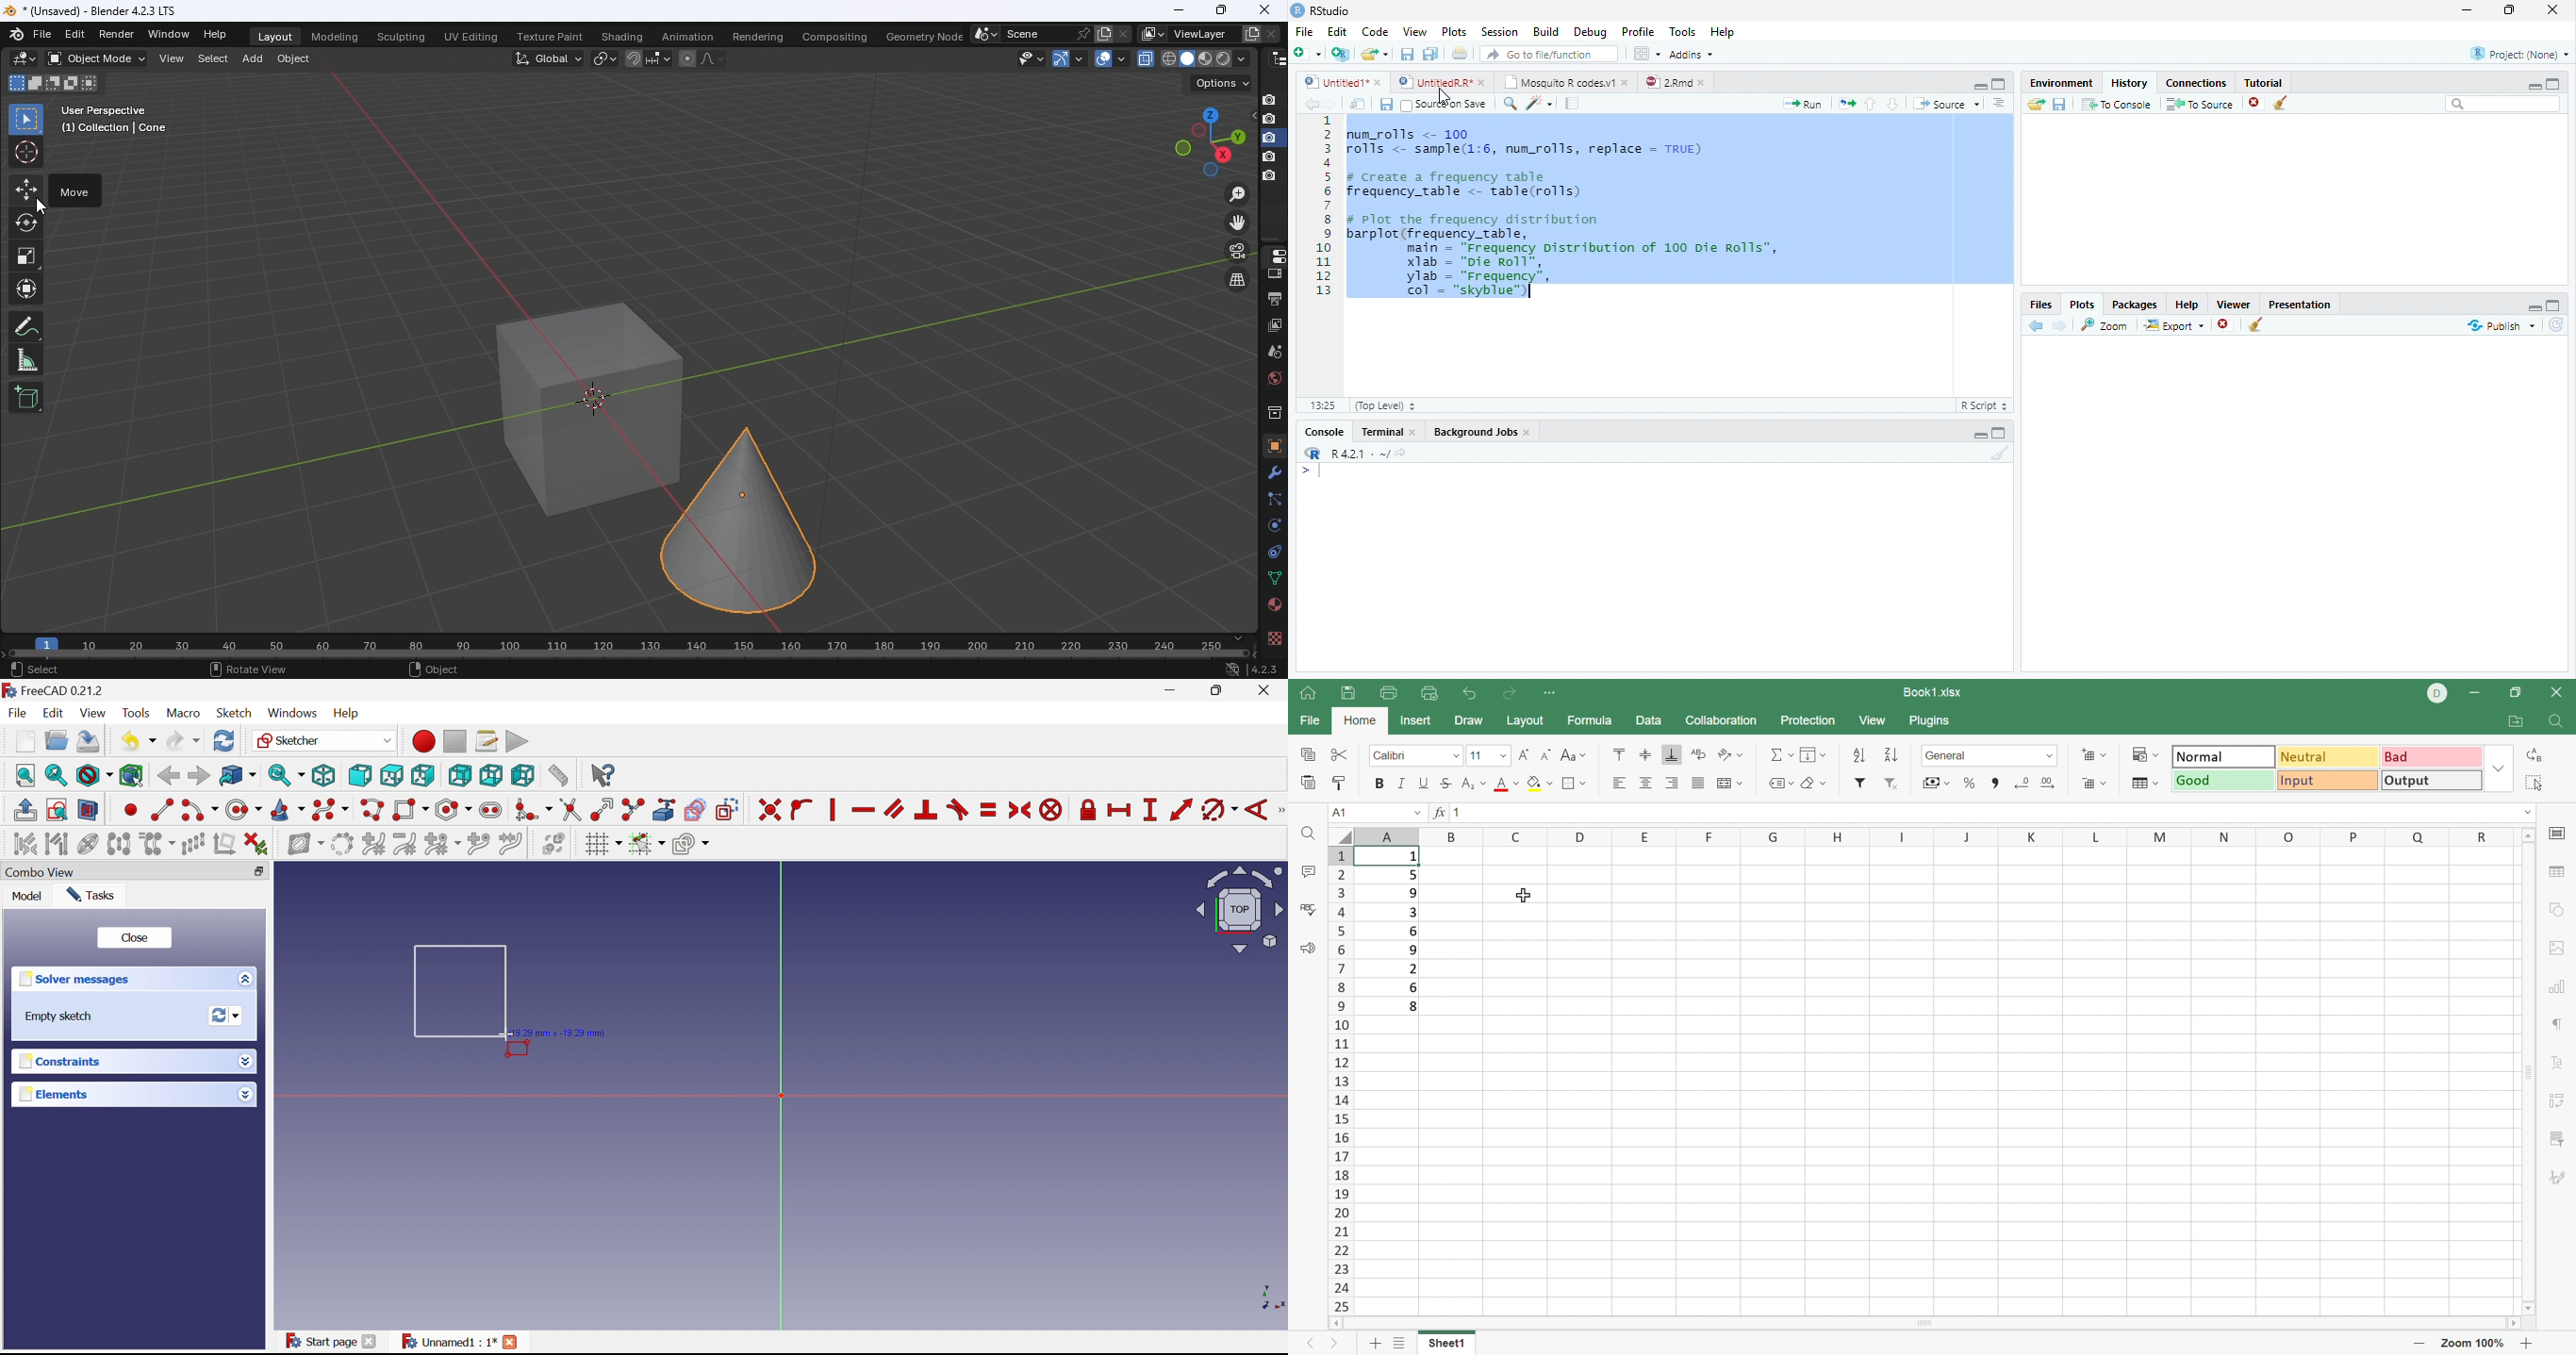  I want to click on Connections., so click(2196, 82).